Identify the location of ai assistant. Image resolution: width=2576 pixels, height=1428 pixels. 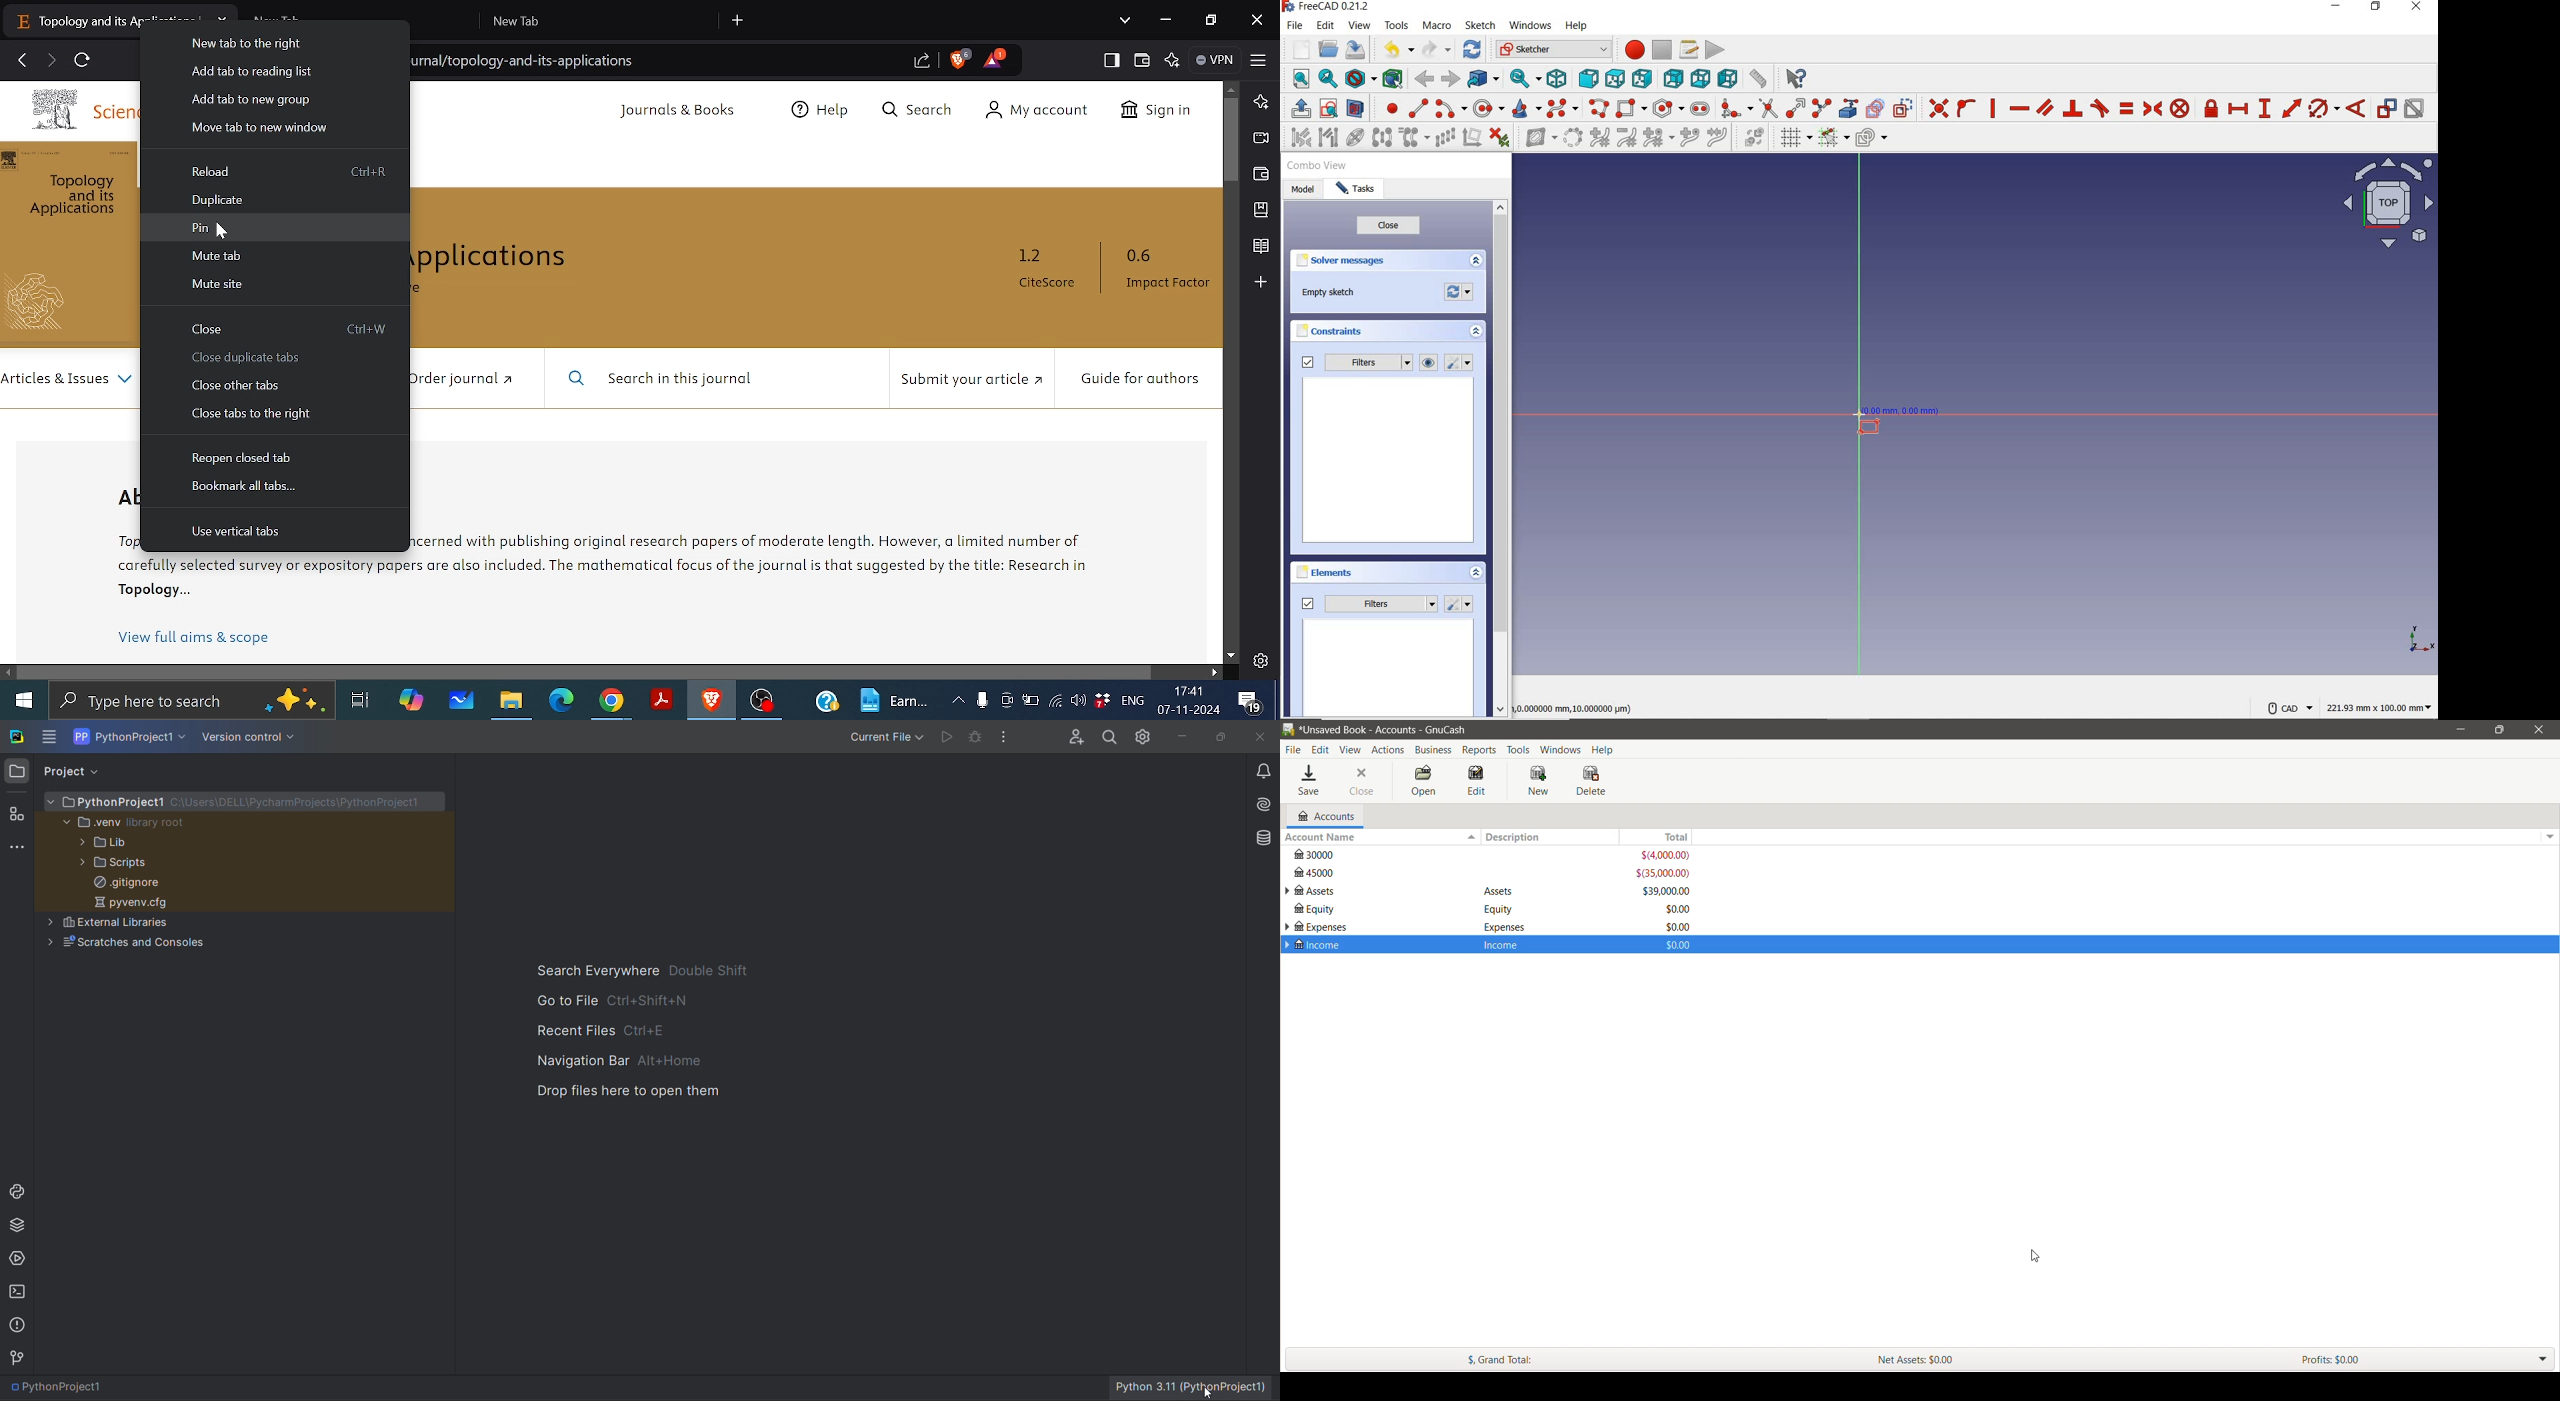
(1259, 806).